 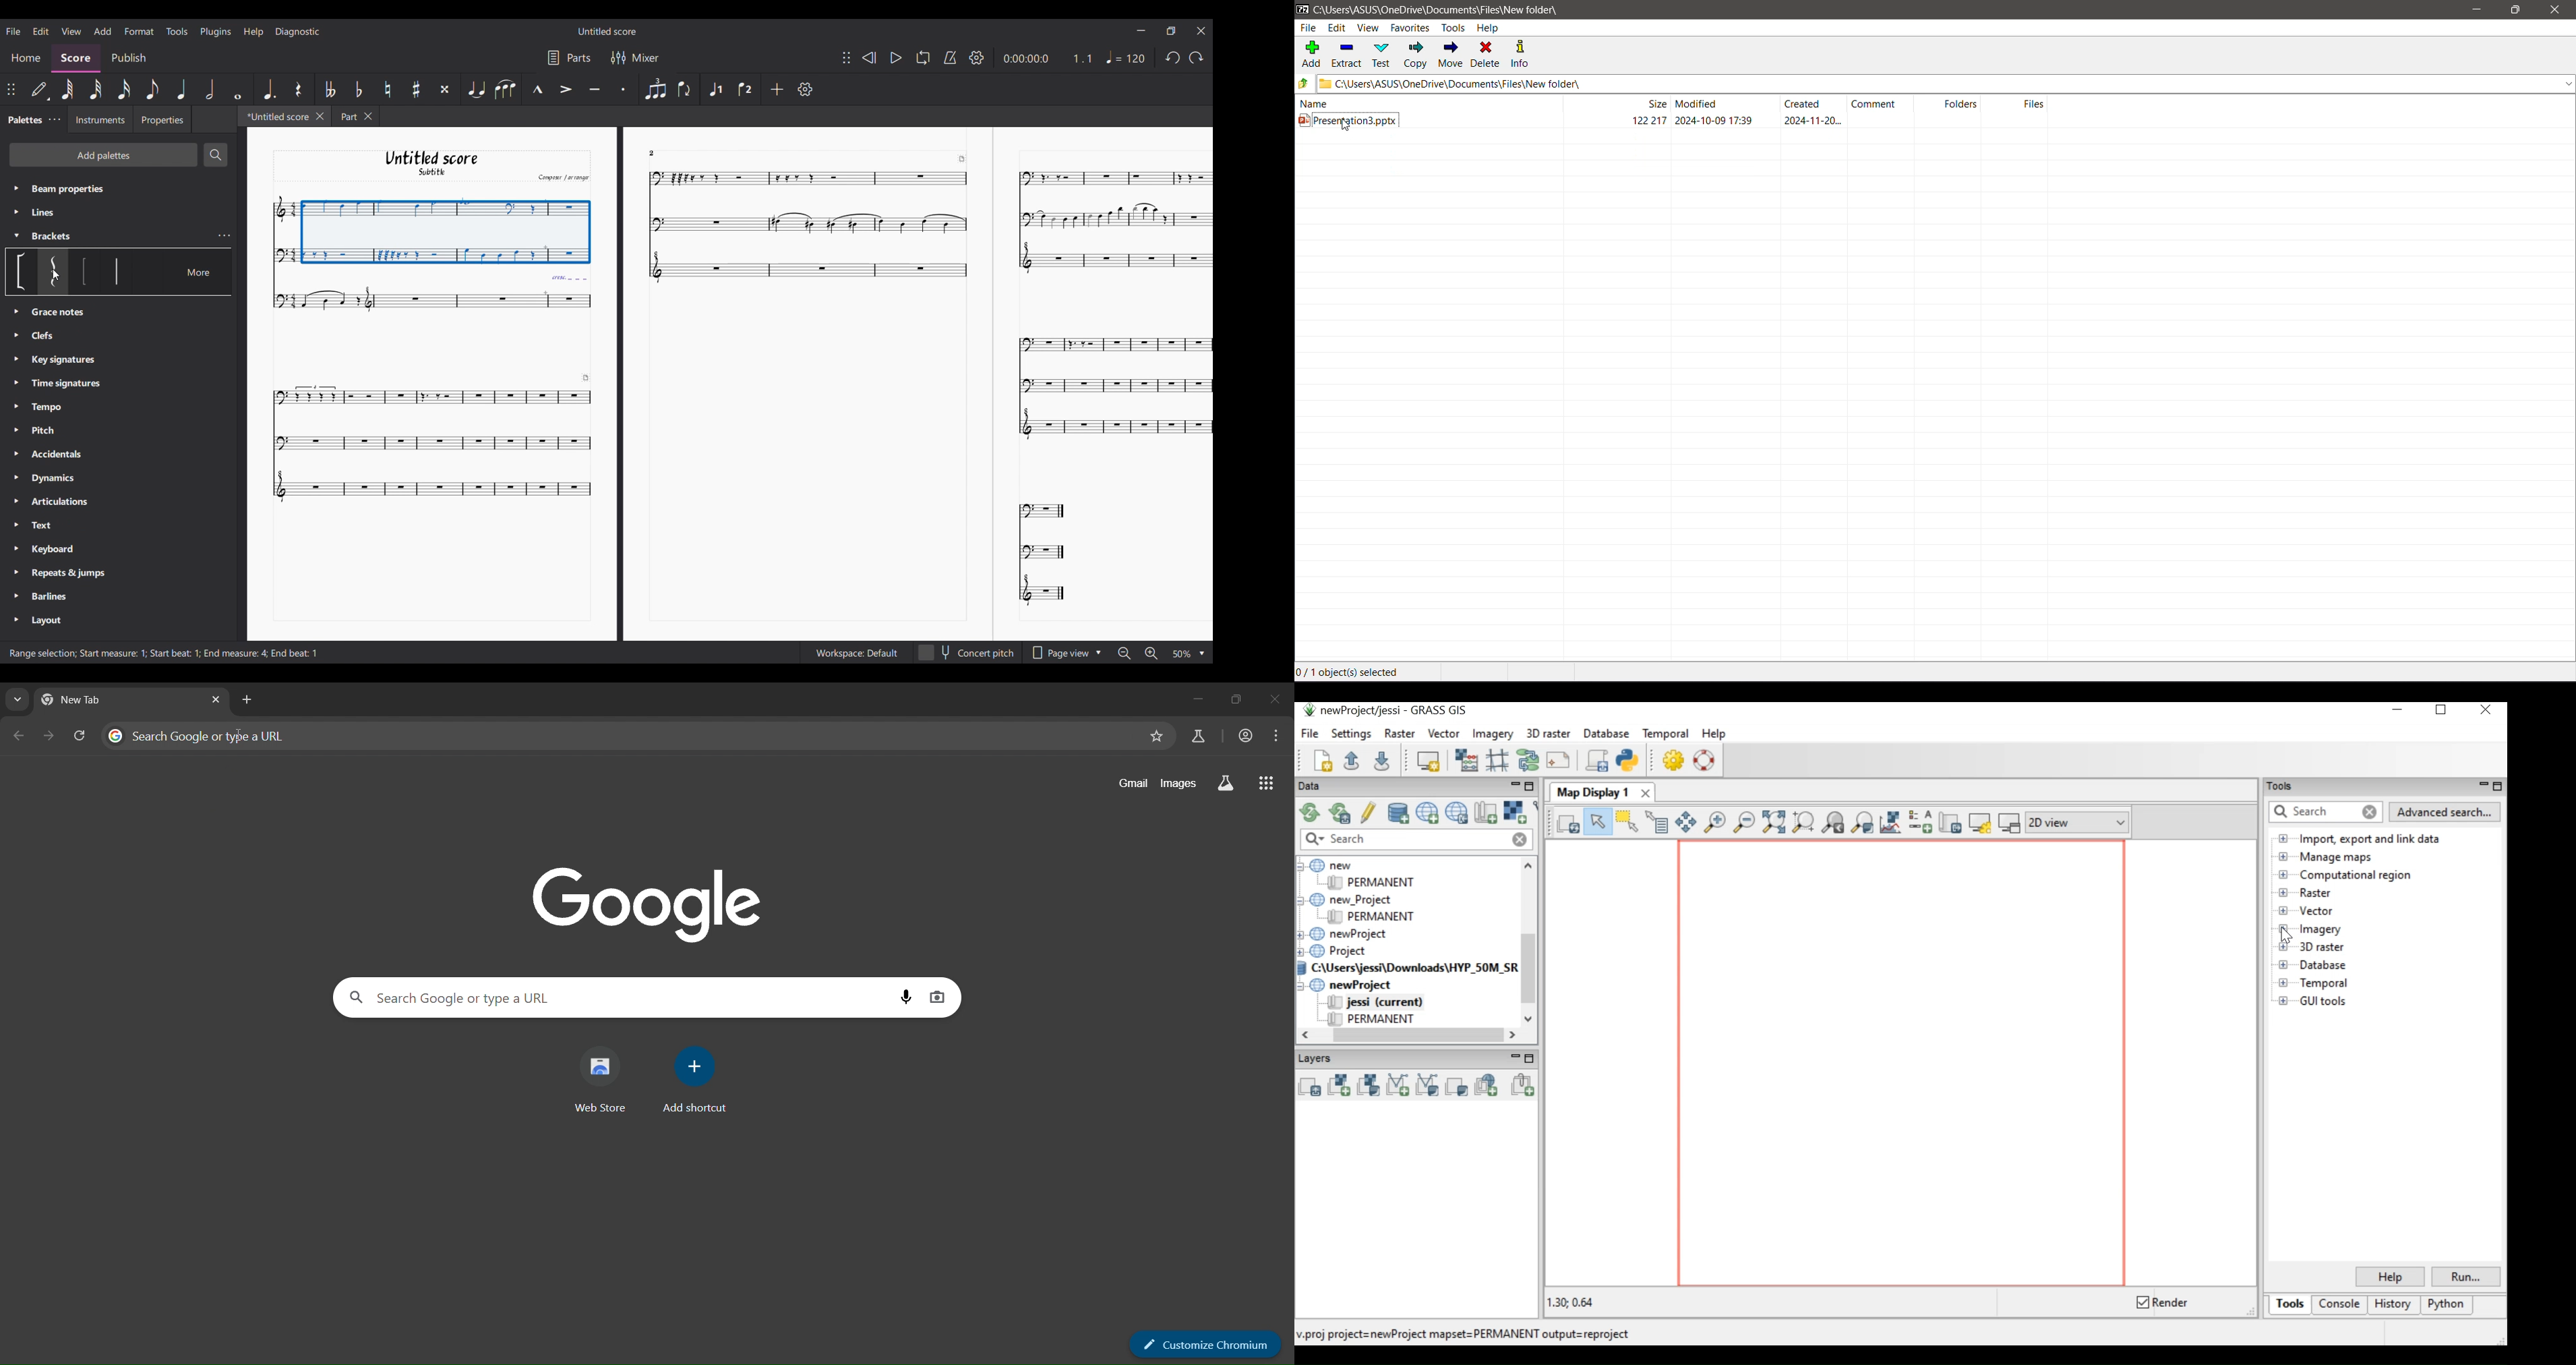 What do you see at coordinates (604, 1081) in the screenshot?
I see `web store` at bounding box center [604, 1081].